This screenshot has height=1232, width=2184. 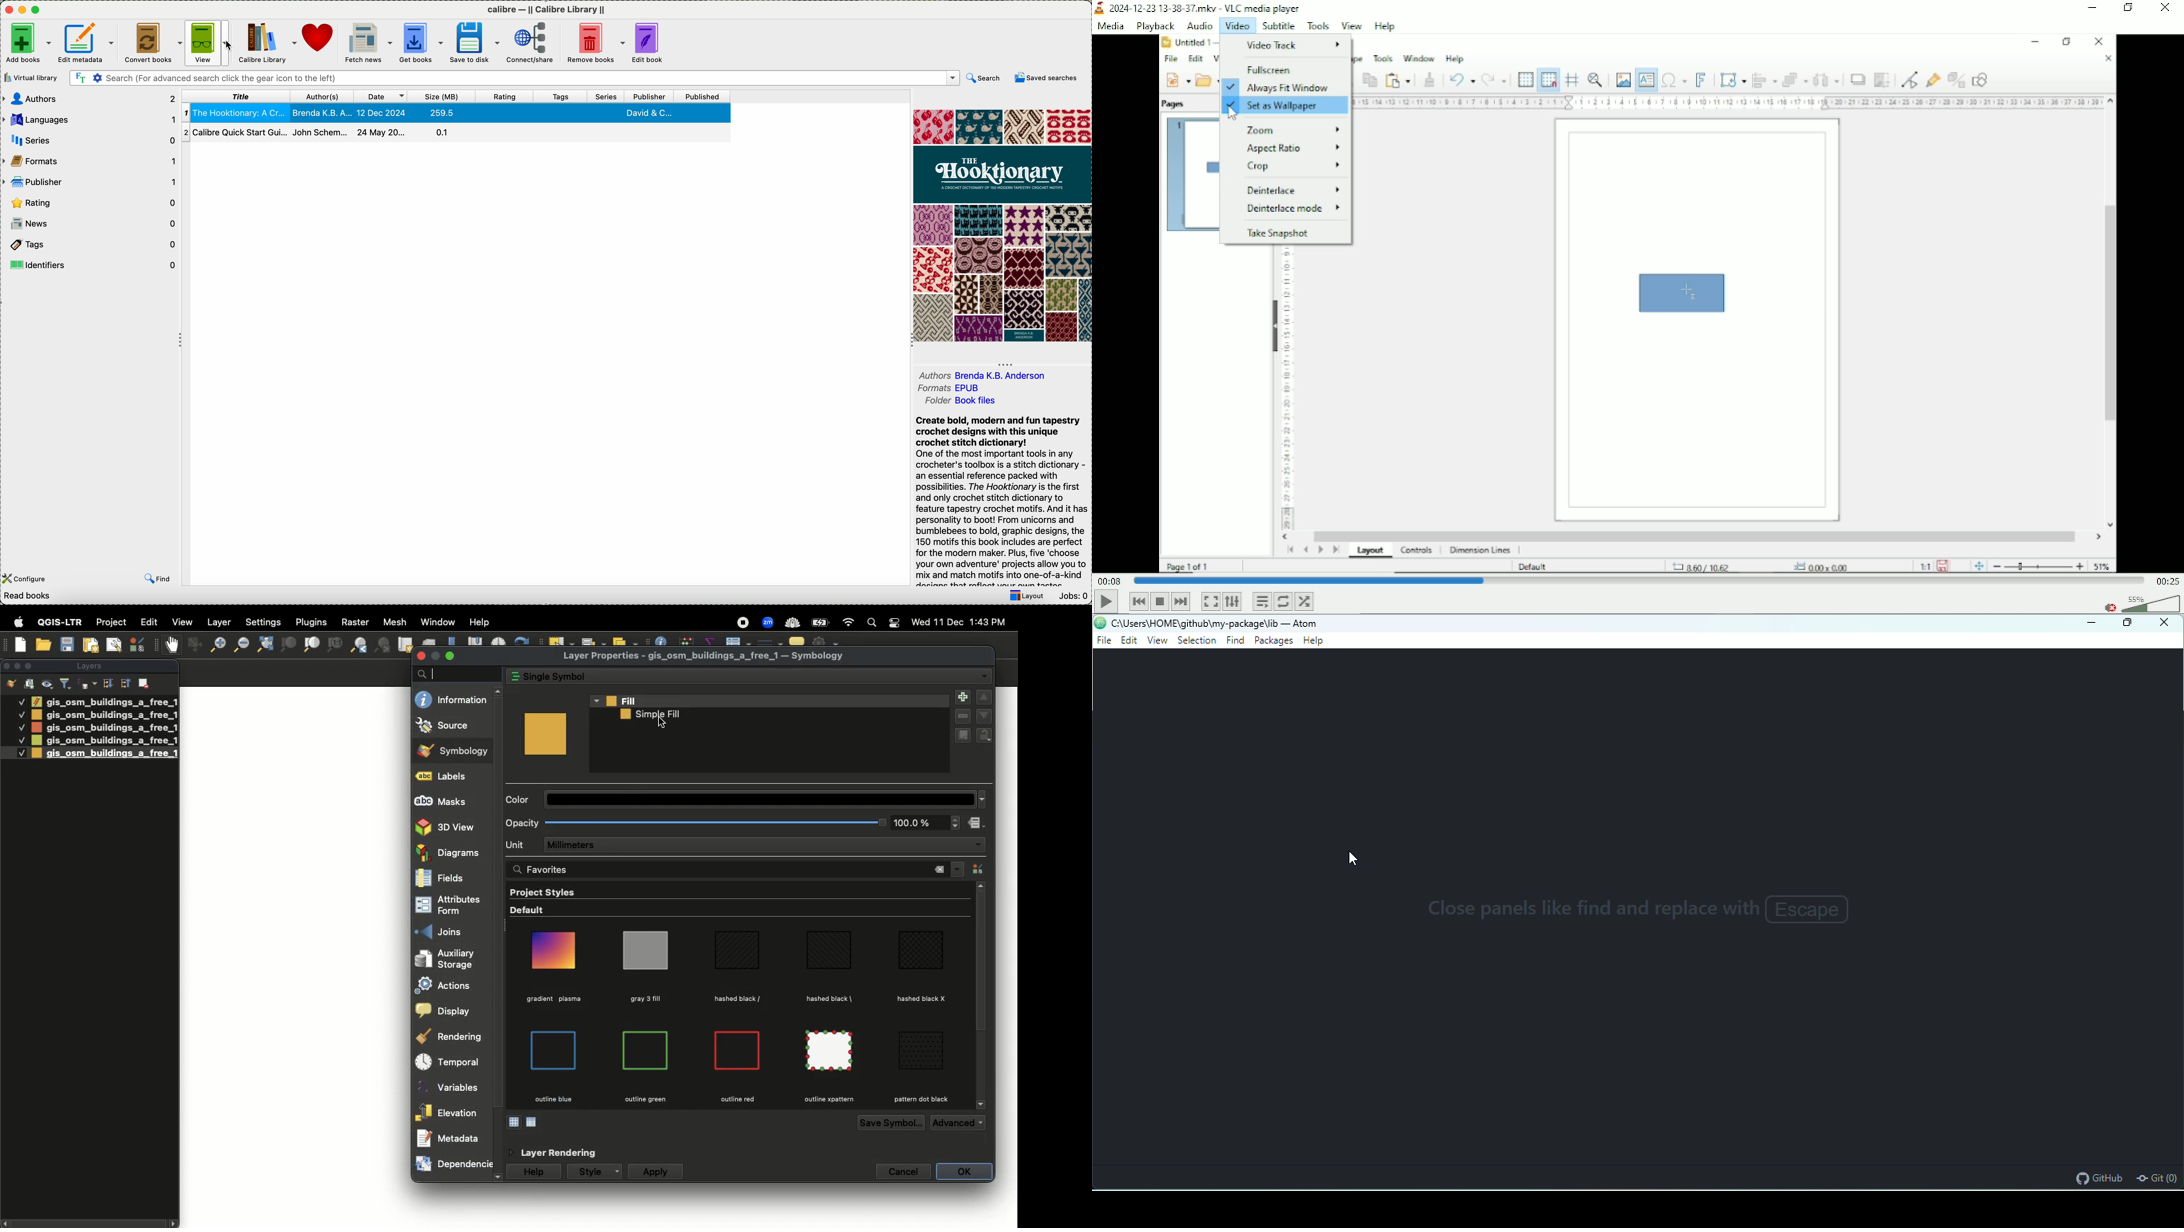 What do you see at coordinates (88, 667) in the screenshot?
I see `Layer panel` at bounding box center [88, 667].